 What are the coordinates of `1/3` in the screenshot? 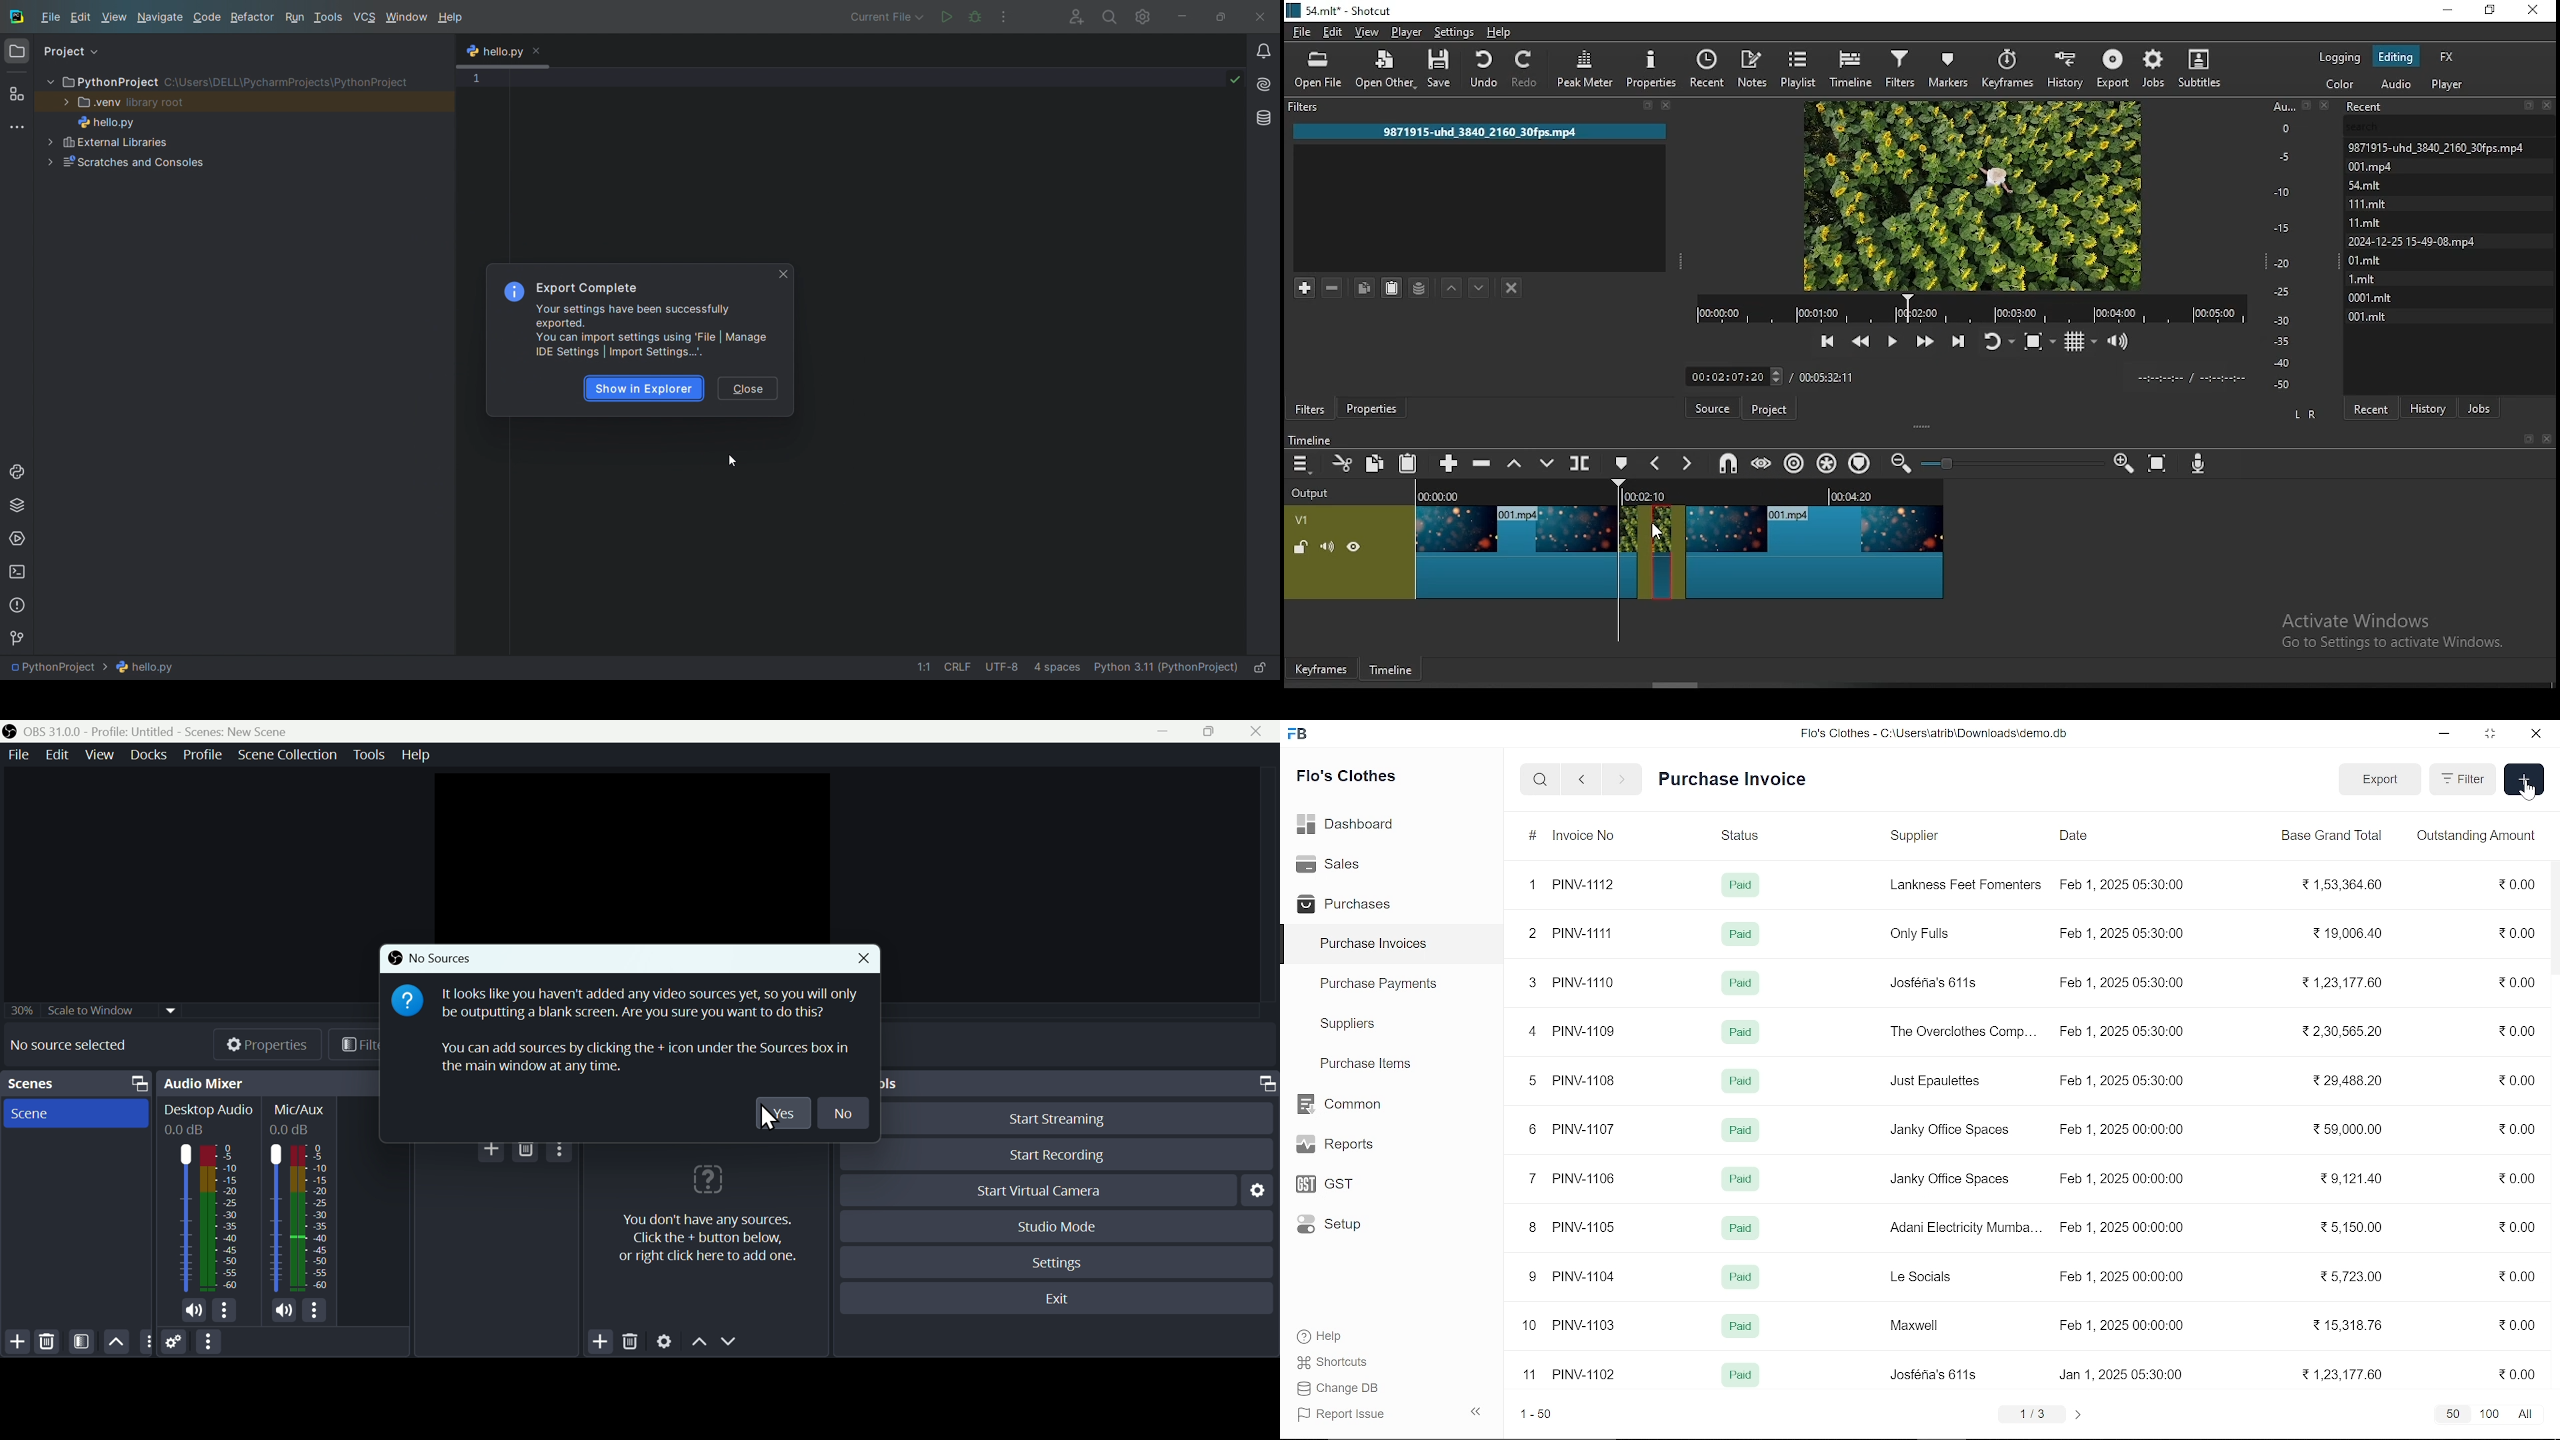 It's located at (2036, 1414).